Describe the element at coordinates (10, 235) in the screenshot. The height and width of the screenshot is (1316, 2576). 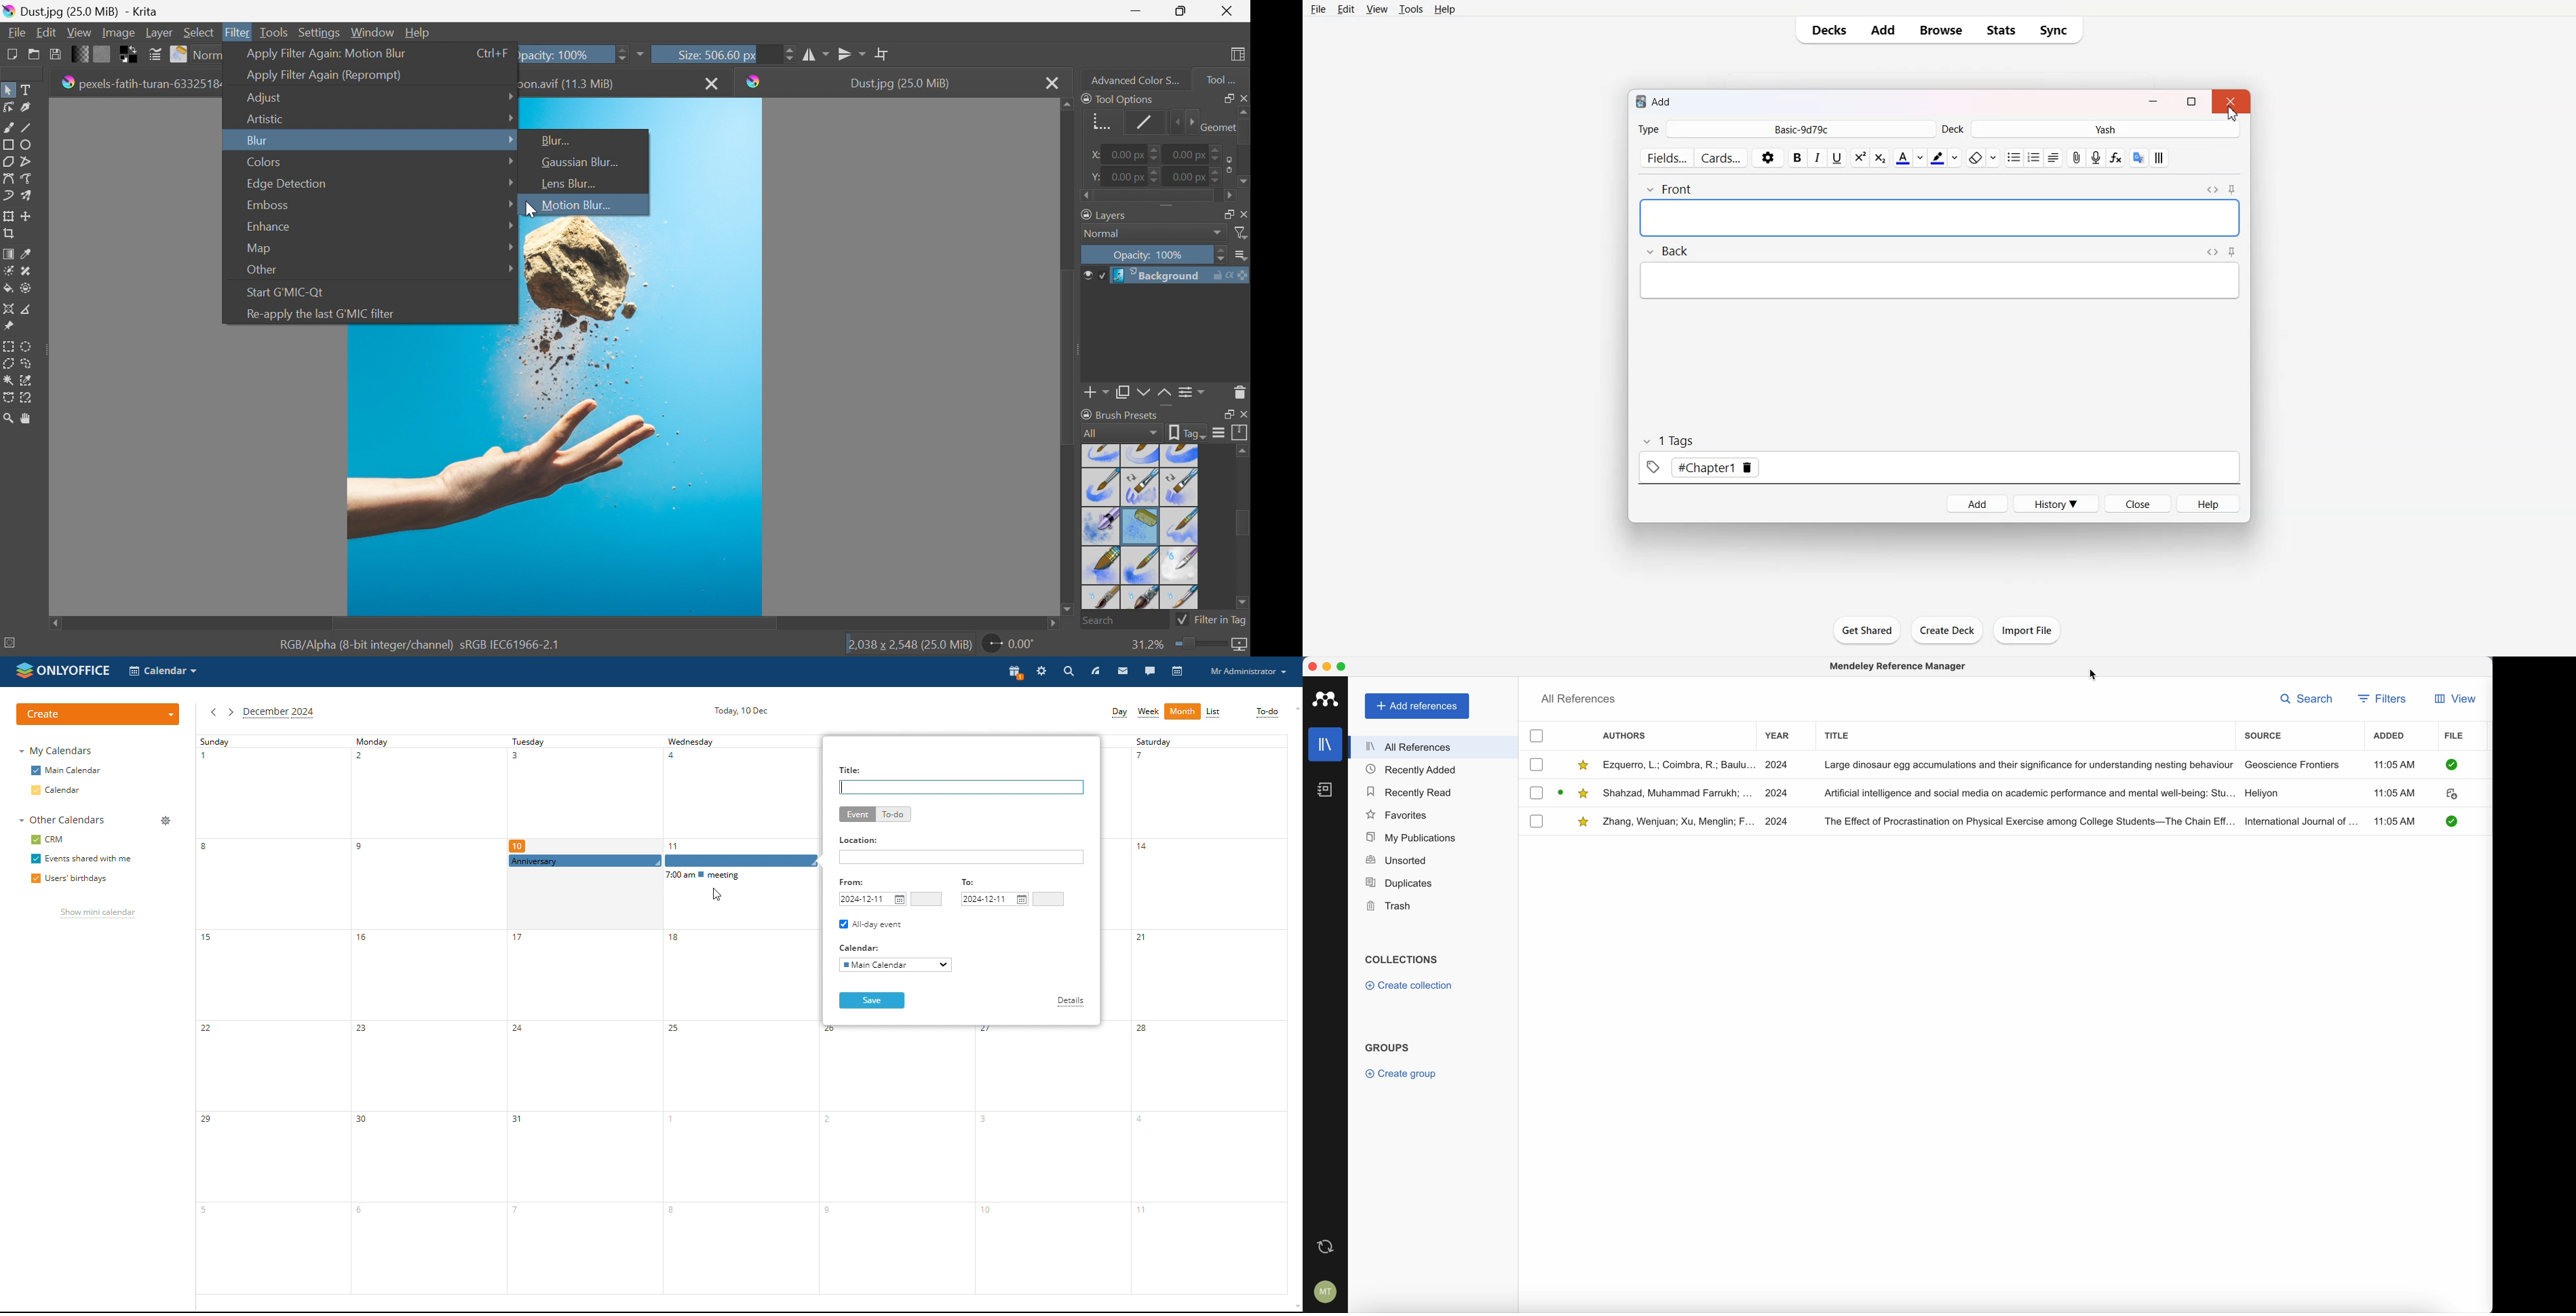
I see `Crop the image to an area` at that location.